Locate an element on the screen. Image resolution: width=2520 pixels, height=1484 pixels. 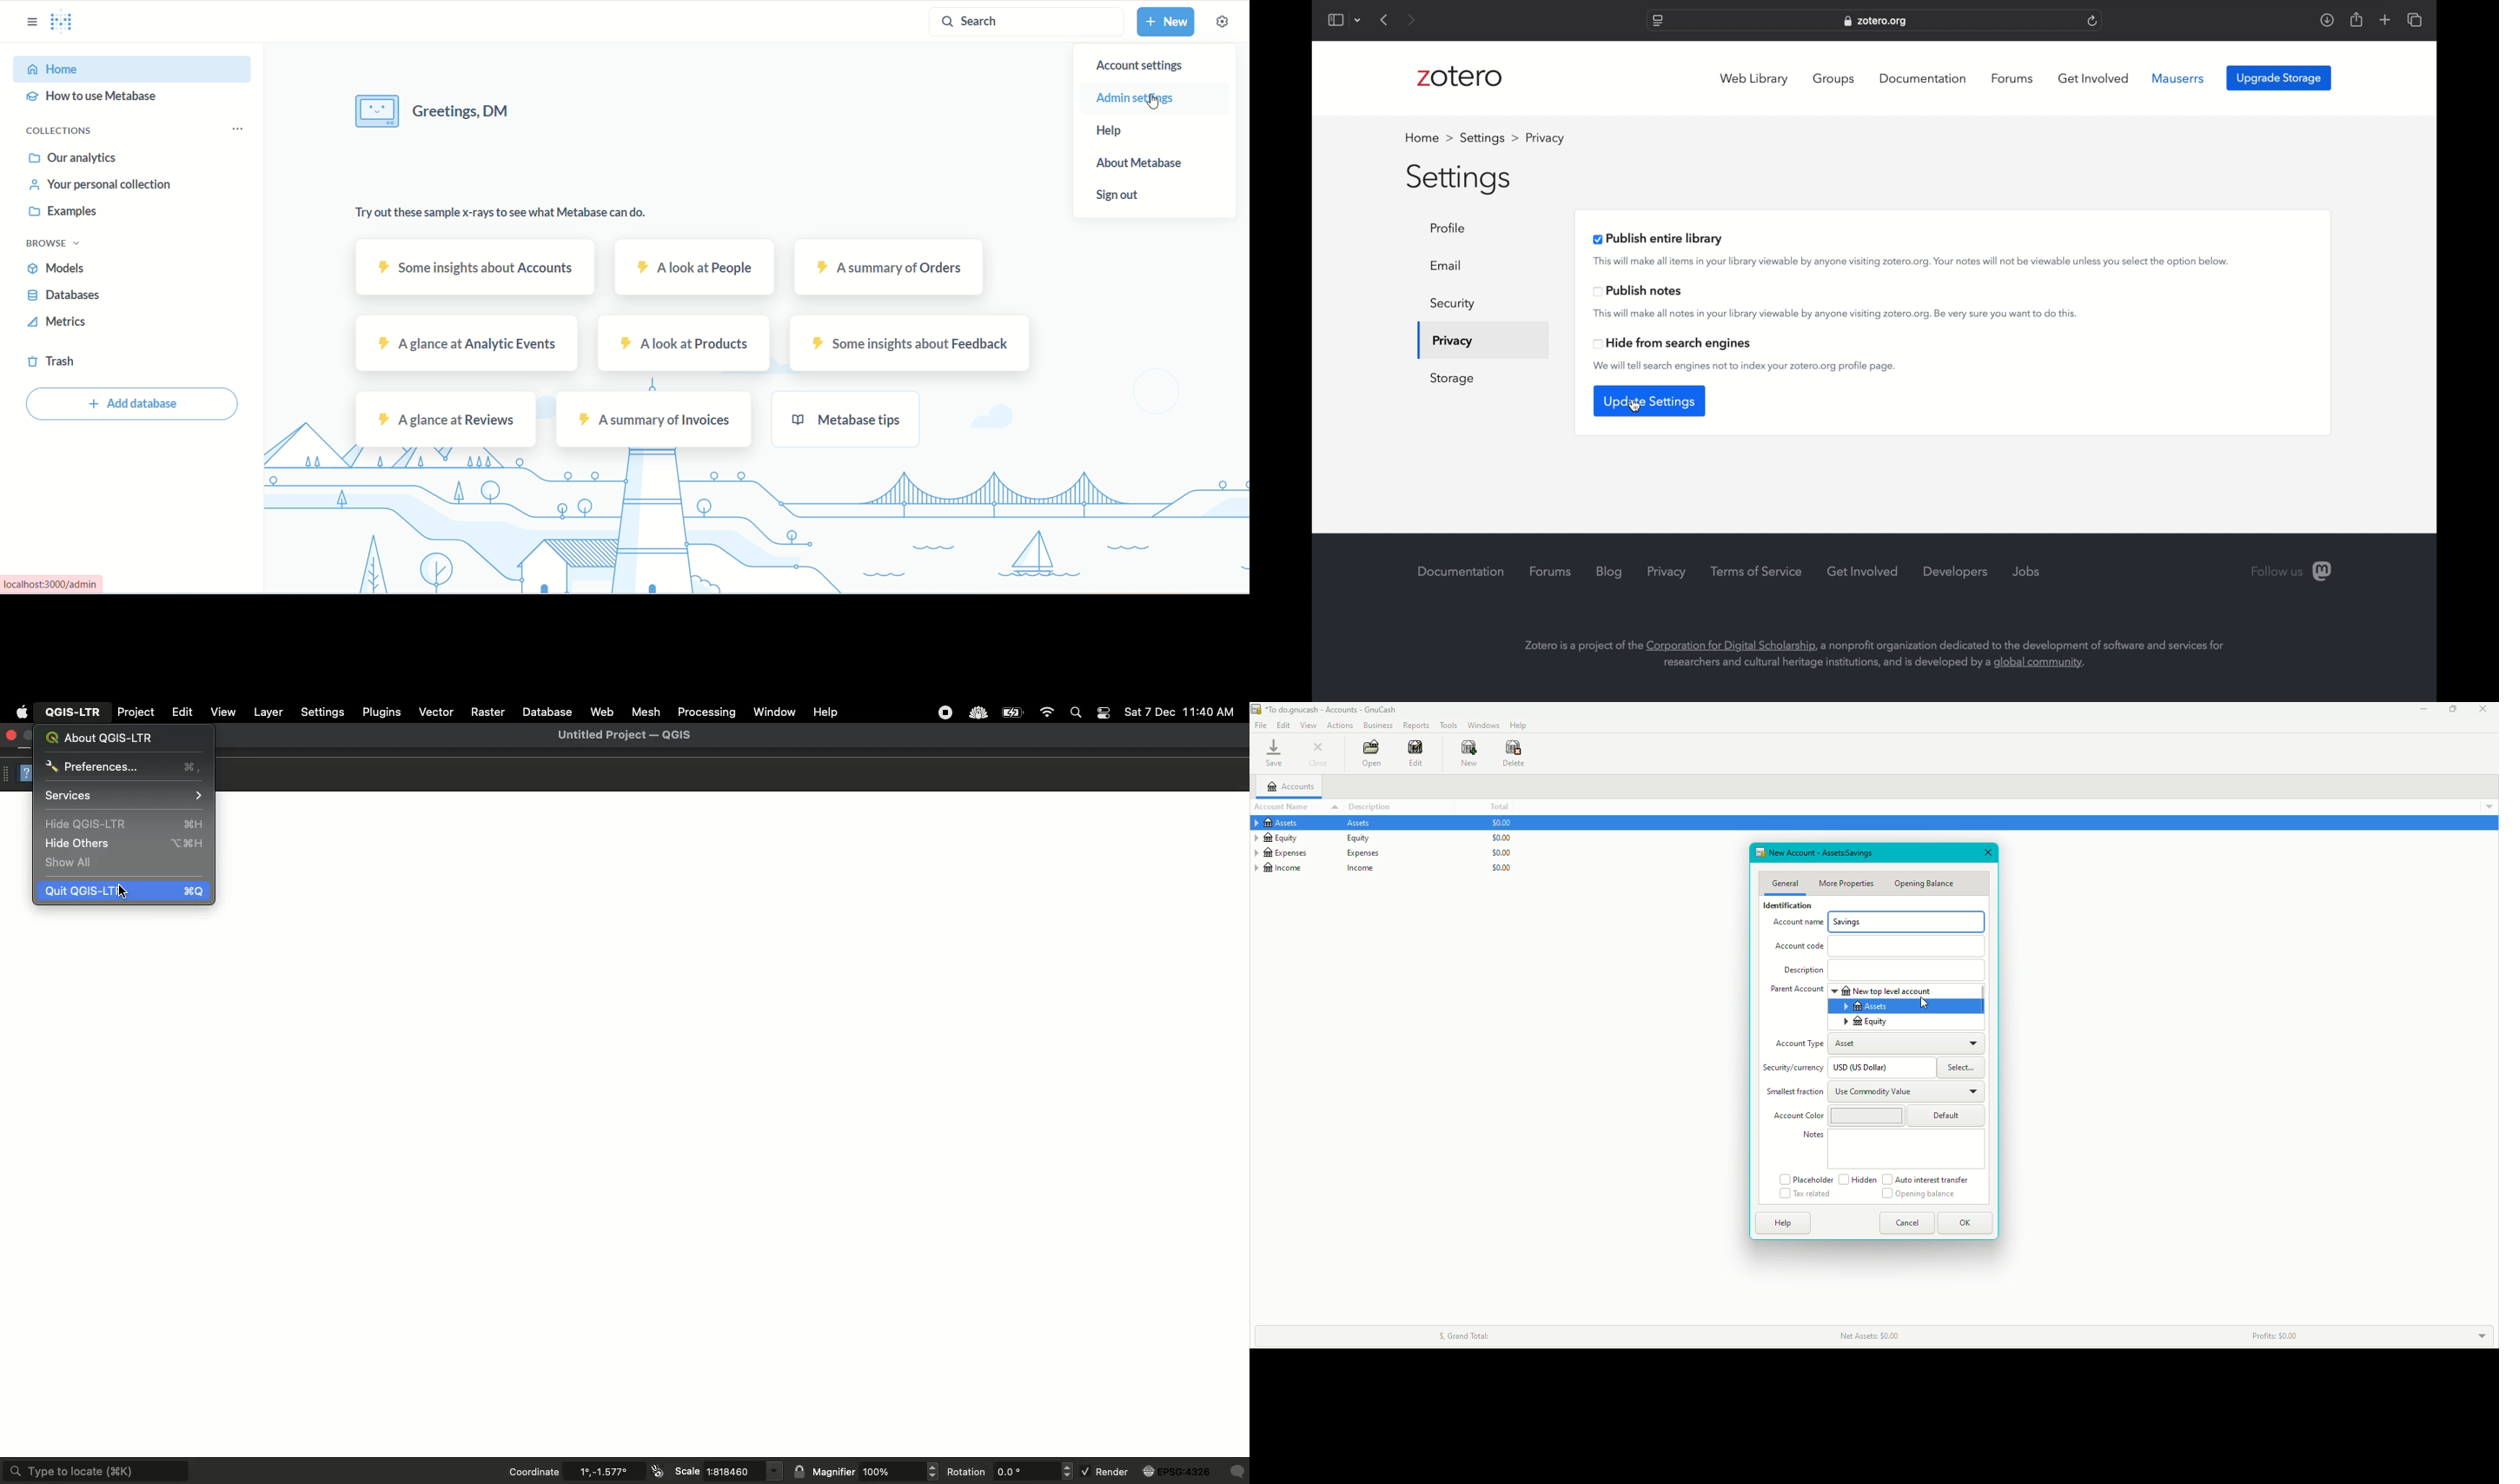
website address is located at coordinates (1875, 21).